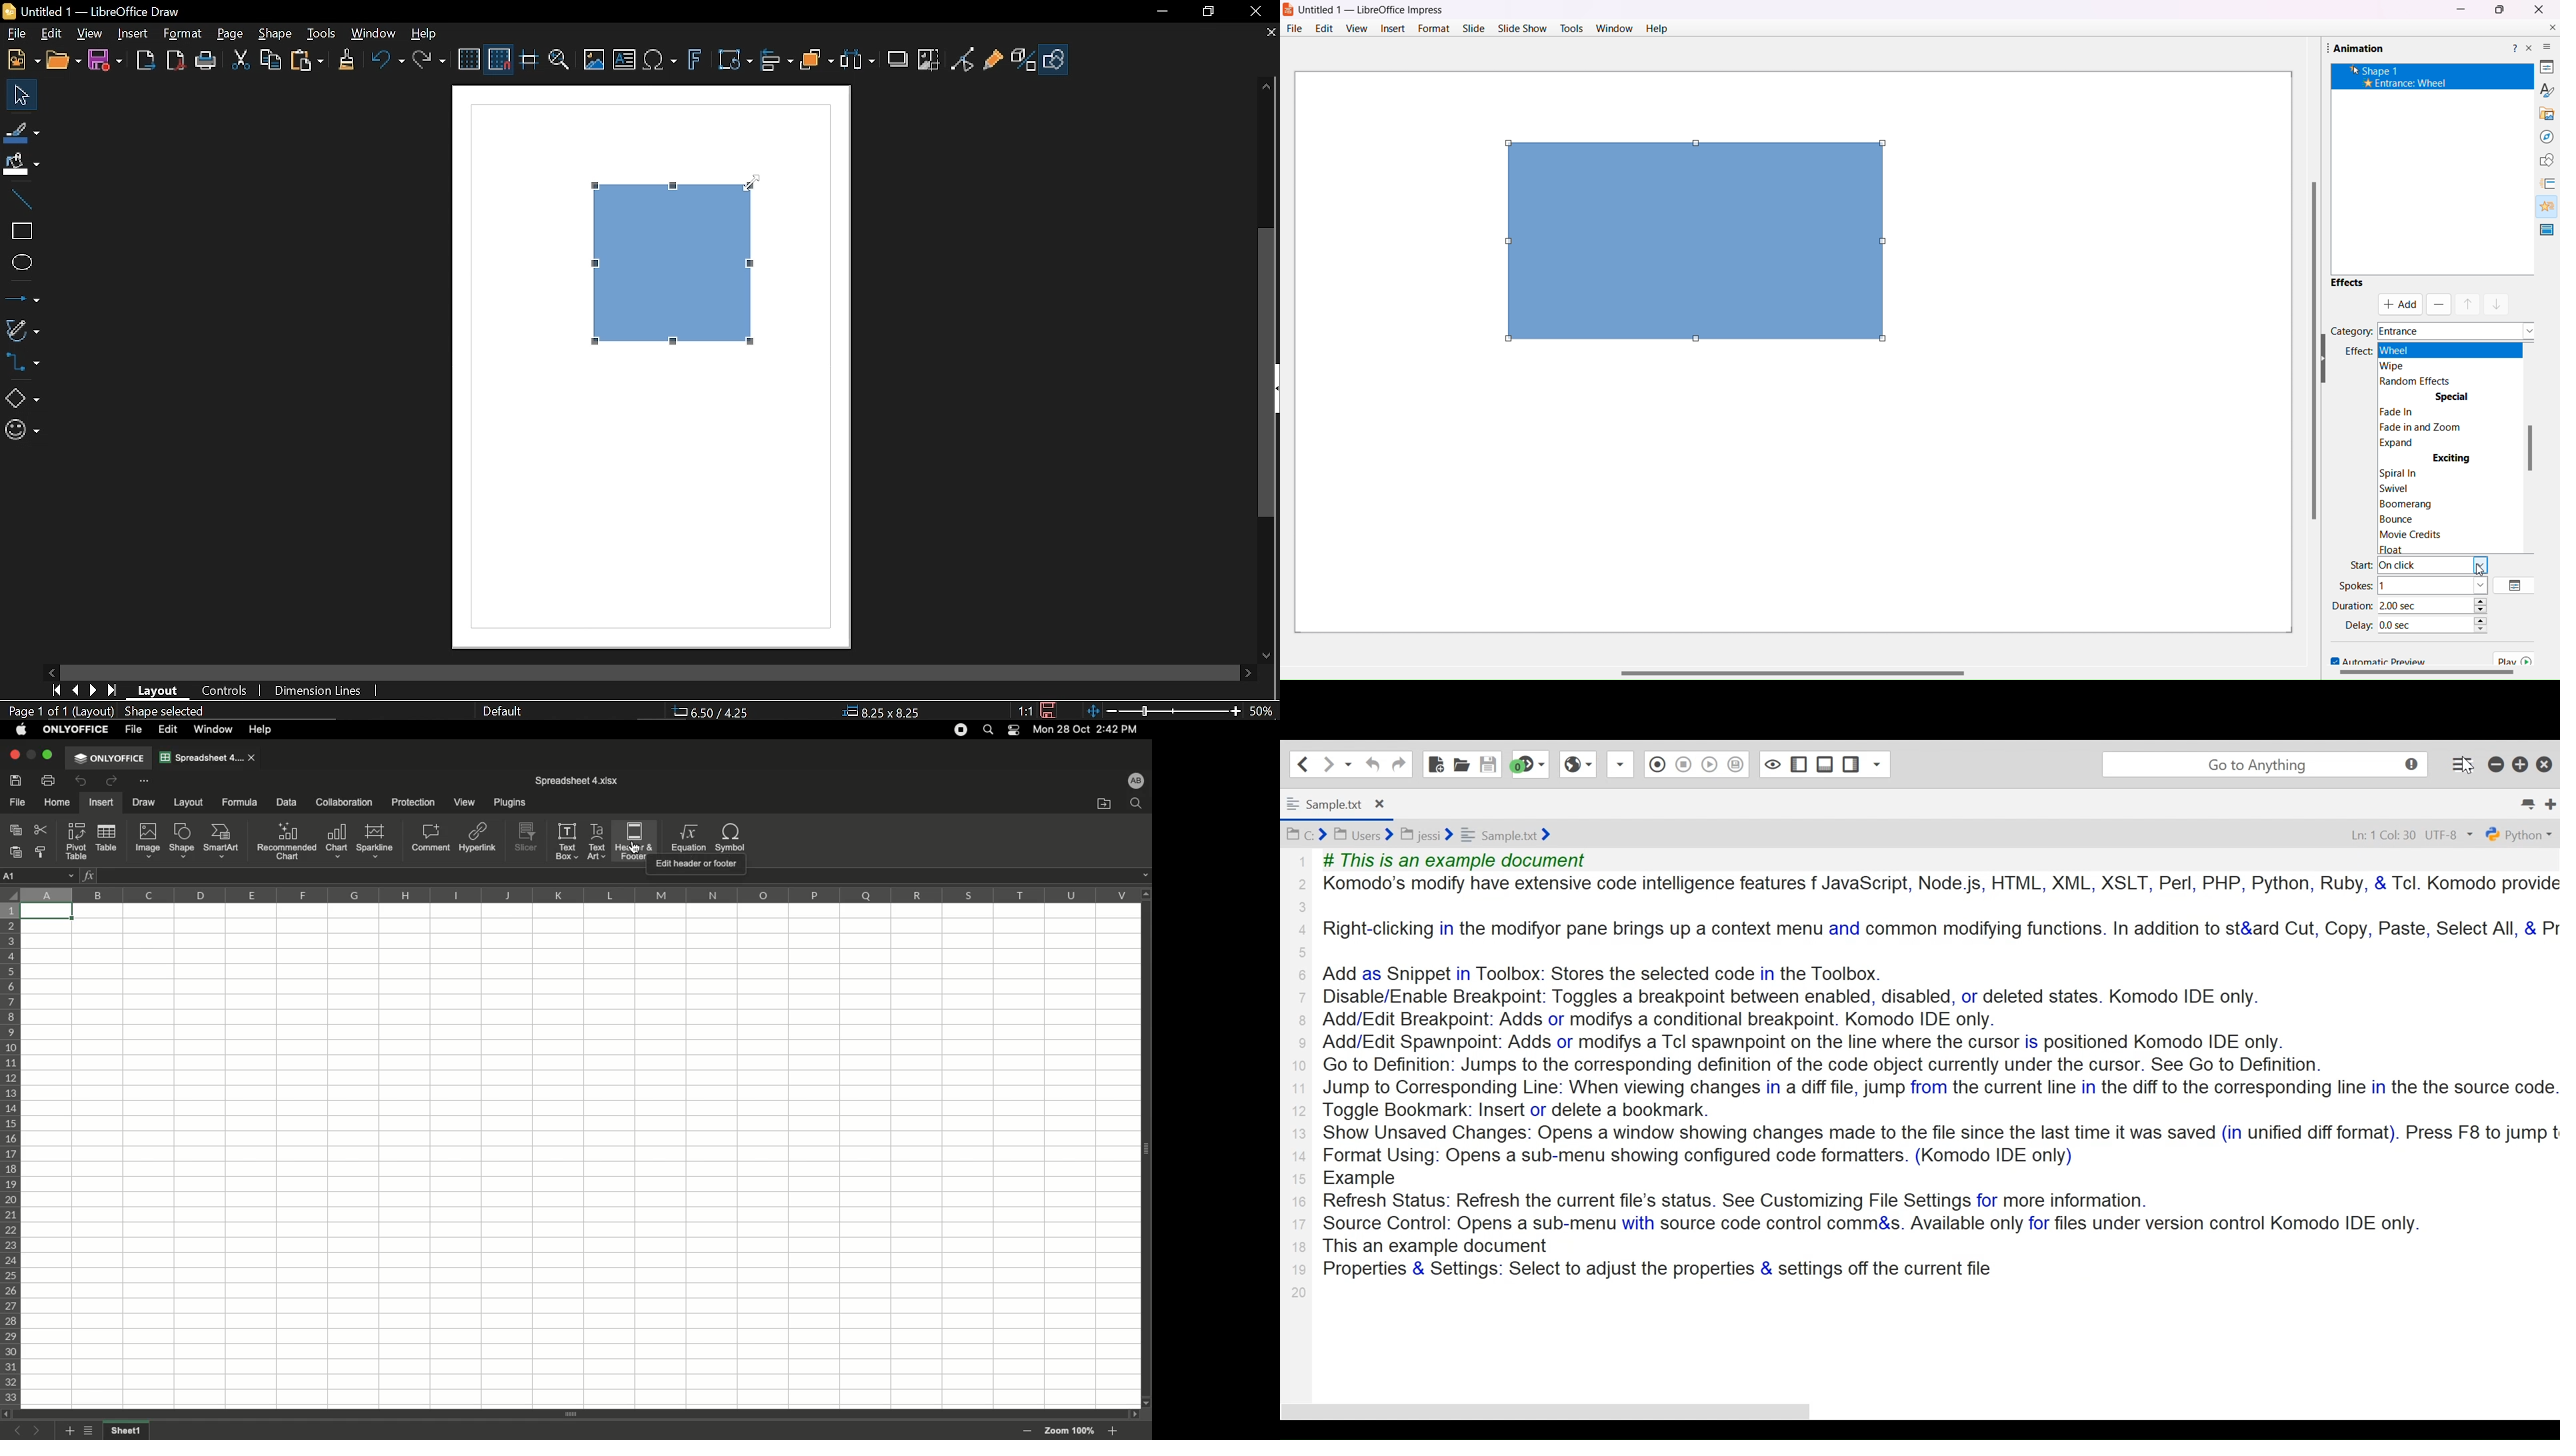 This screenshot has height=1456, width=2576. Describe the element at coordinates (861, 61) in the screenshot. I see `Select at least three objects to distribute` at that location.